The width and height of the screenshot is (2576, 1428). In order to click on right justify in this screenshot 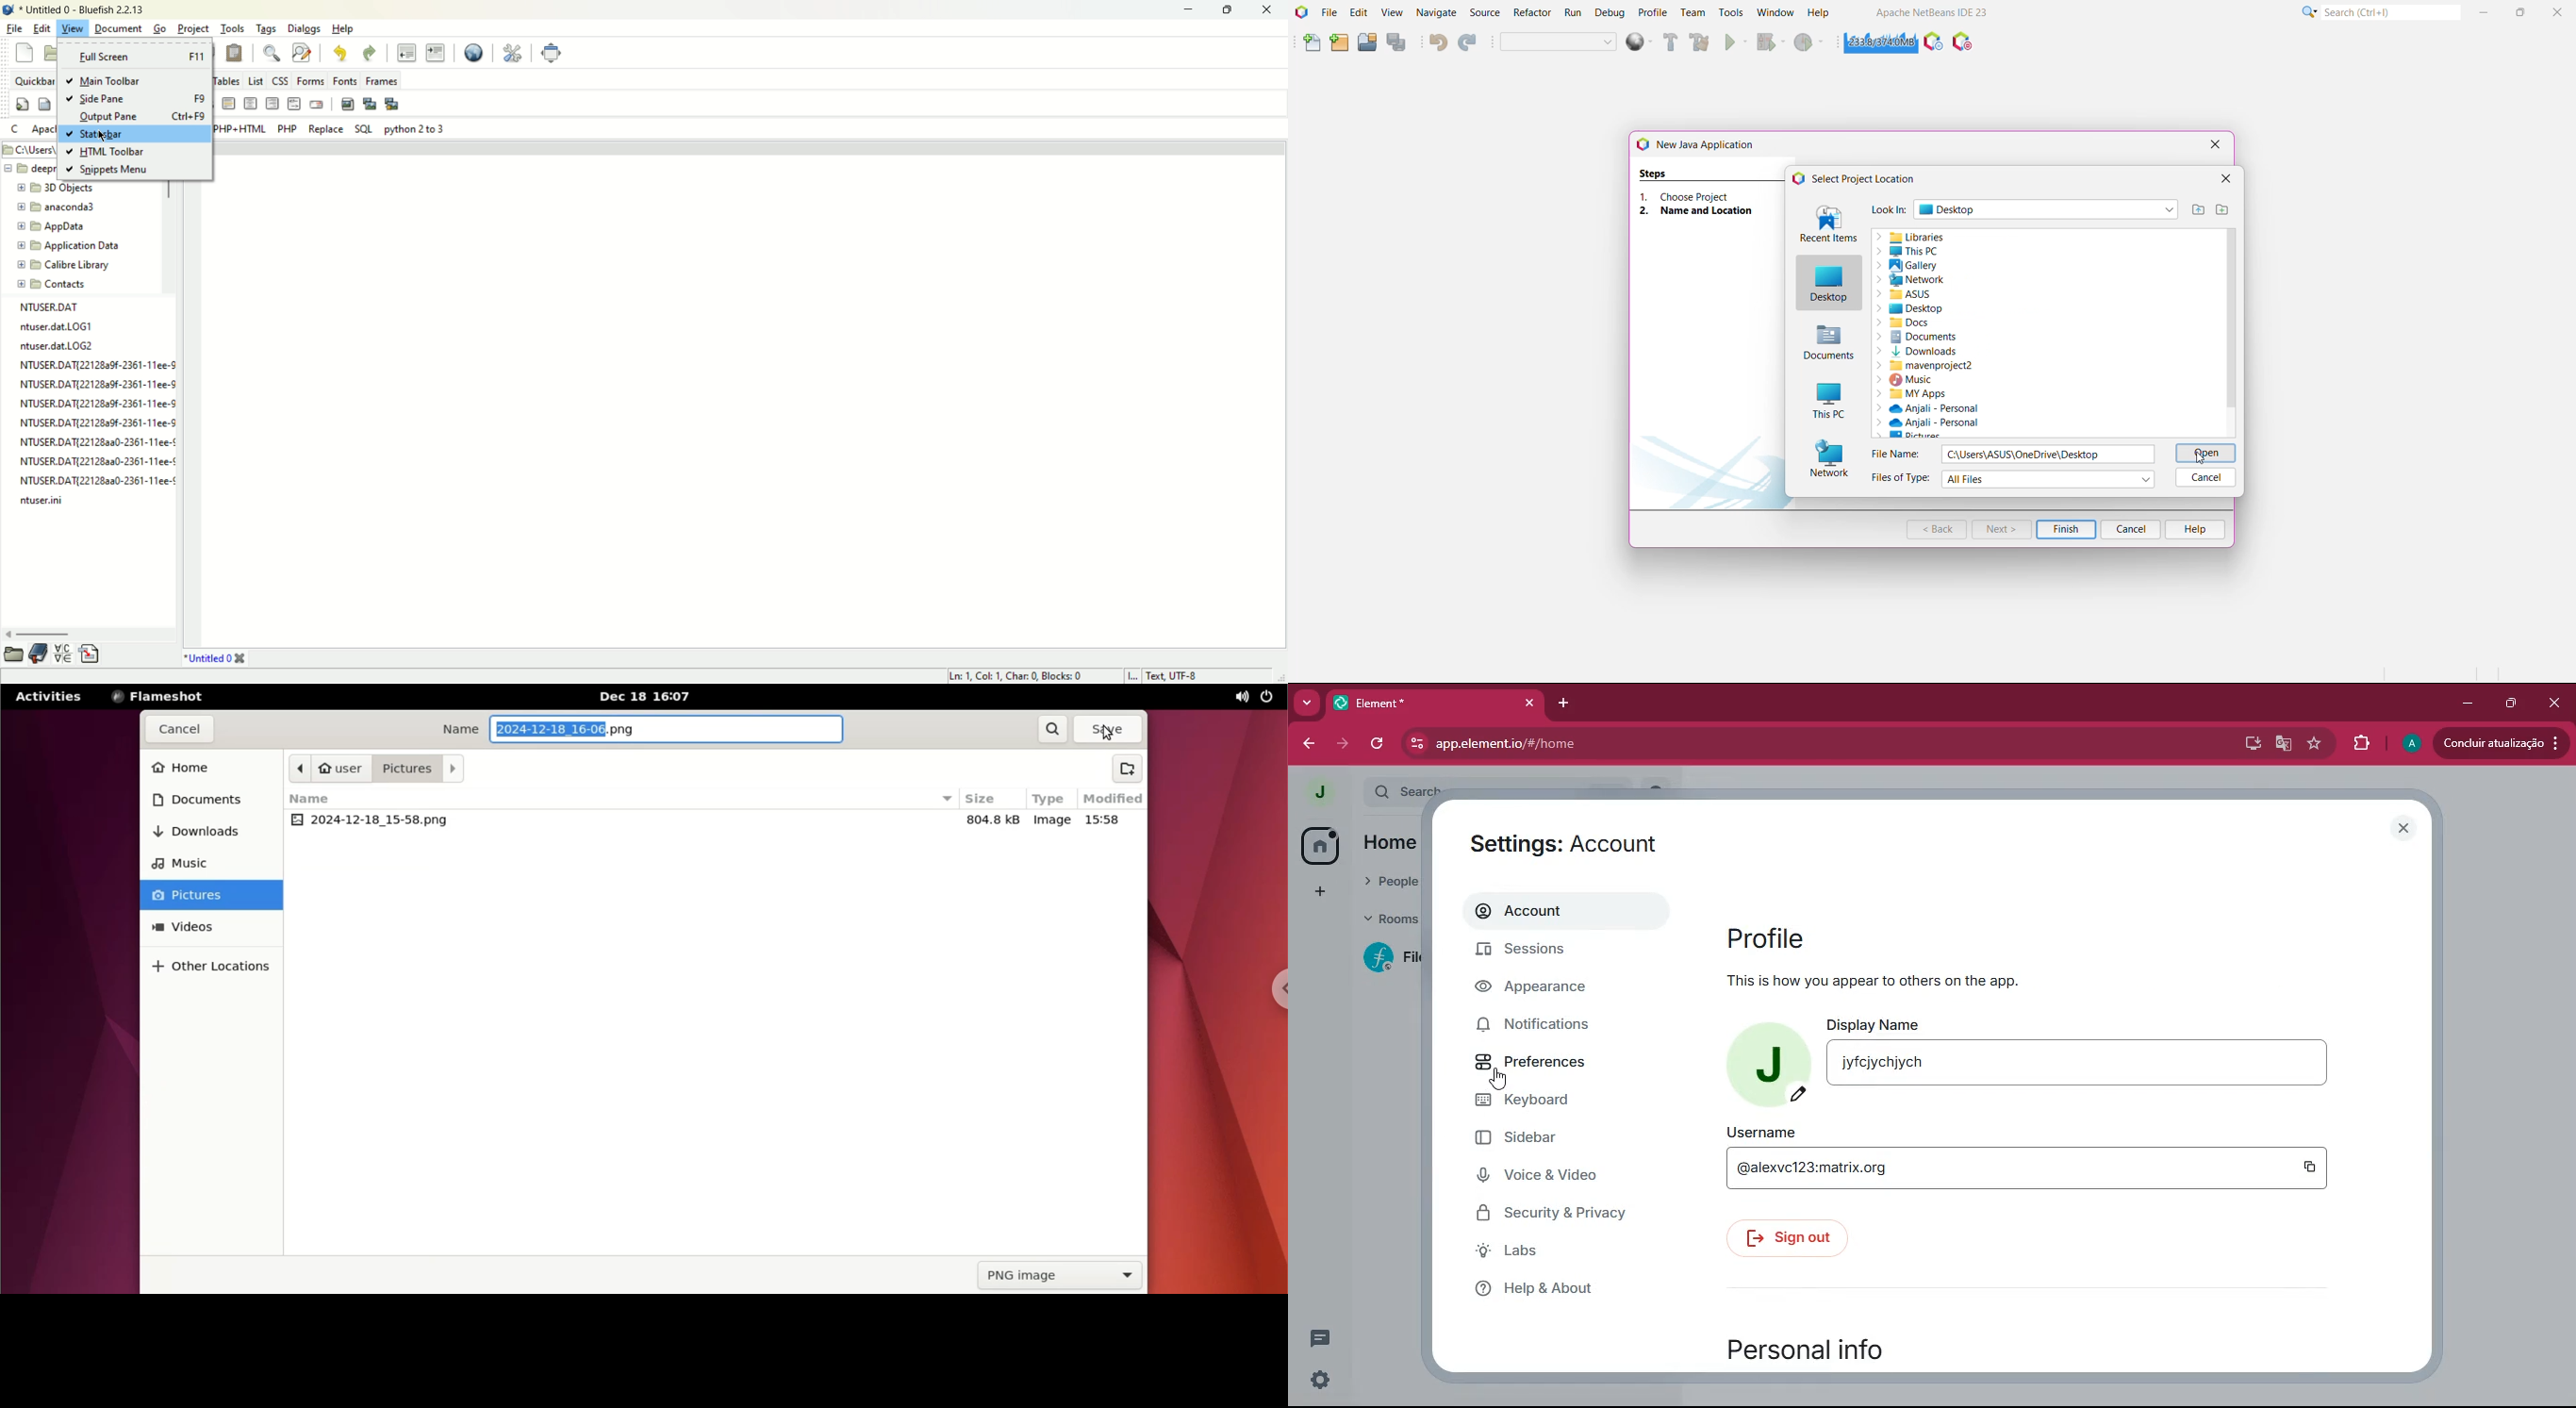, I will do `click(271, 104)`.